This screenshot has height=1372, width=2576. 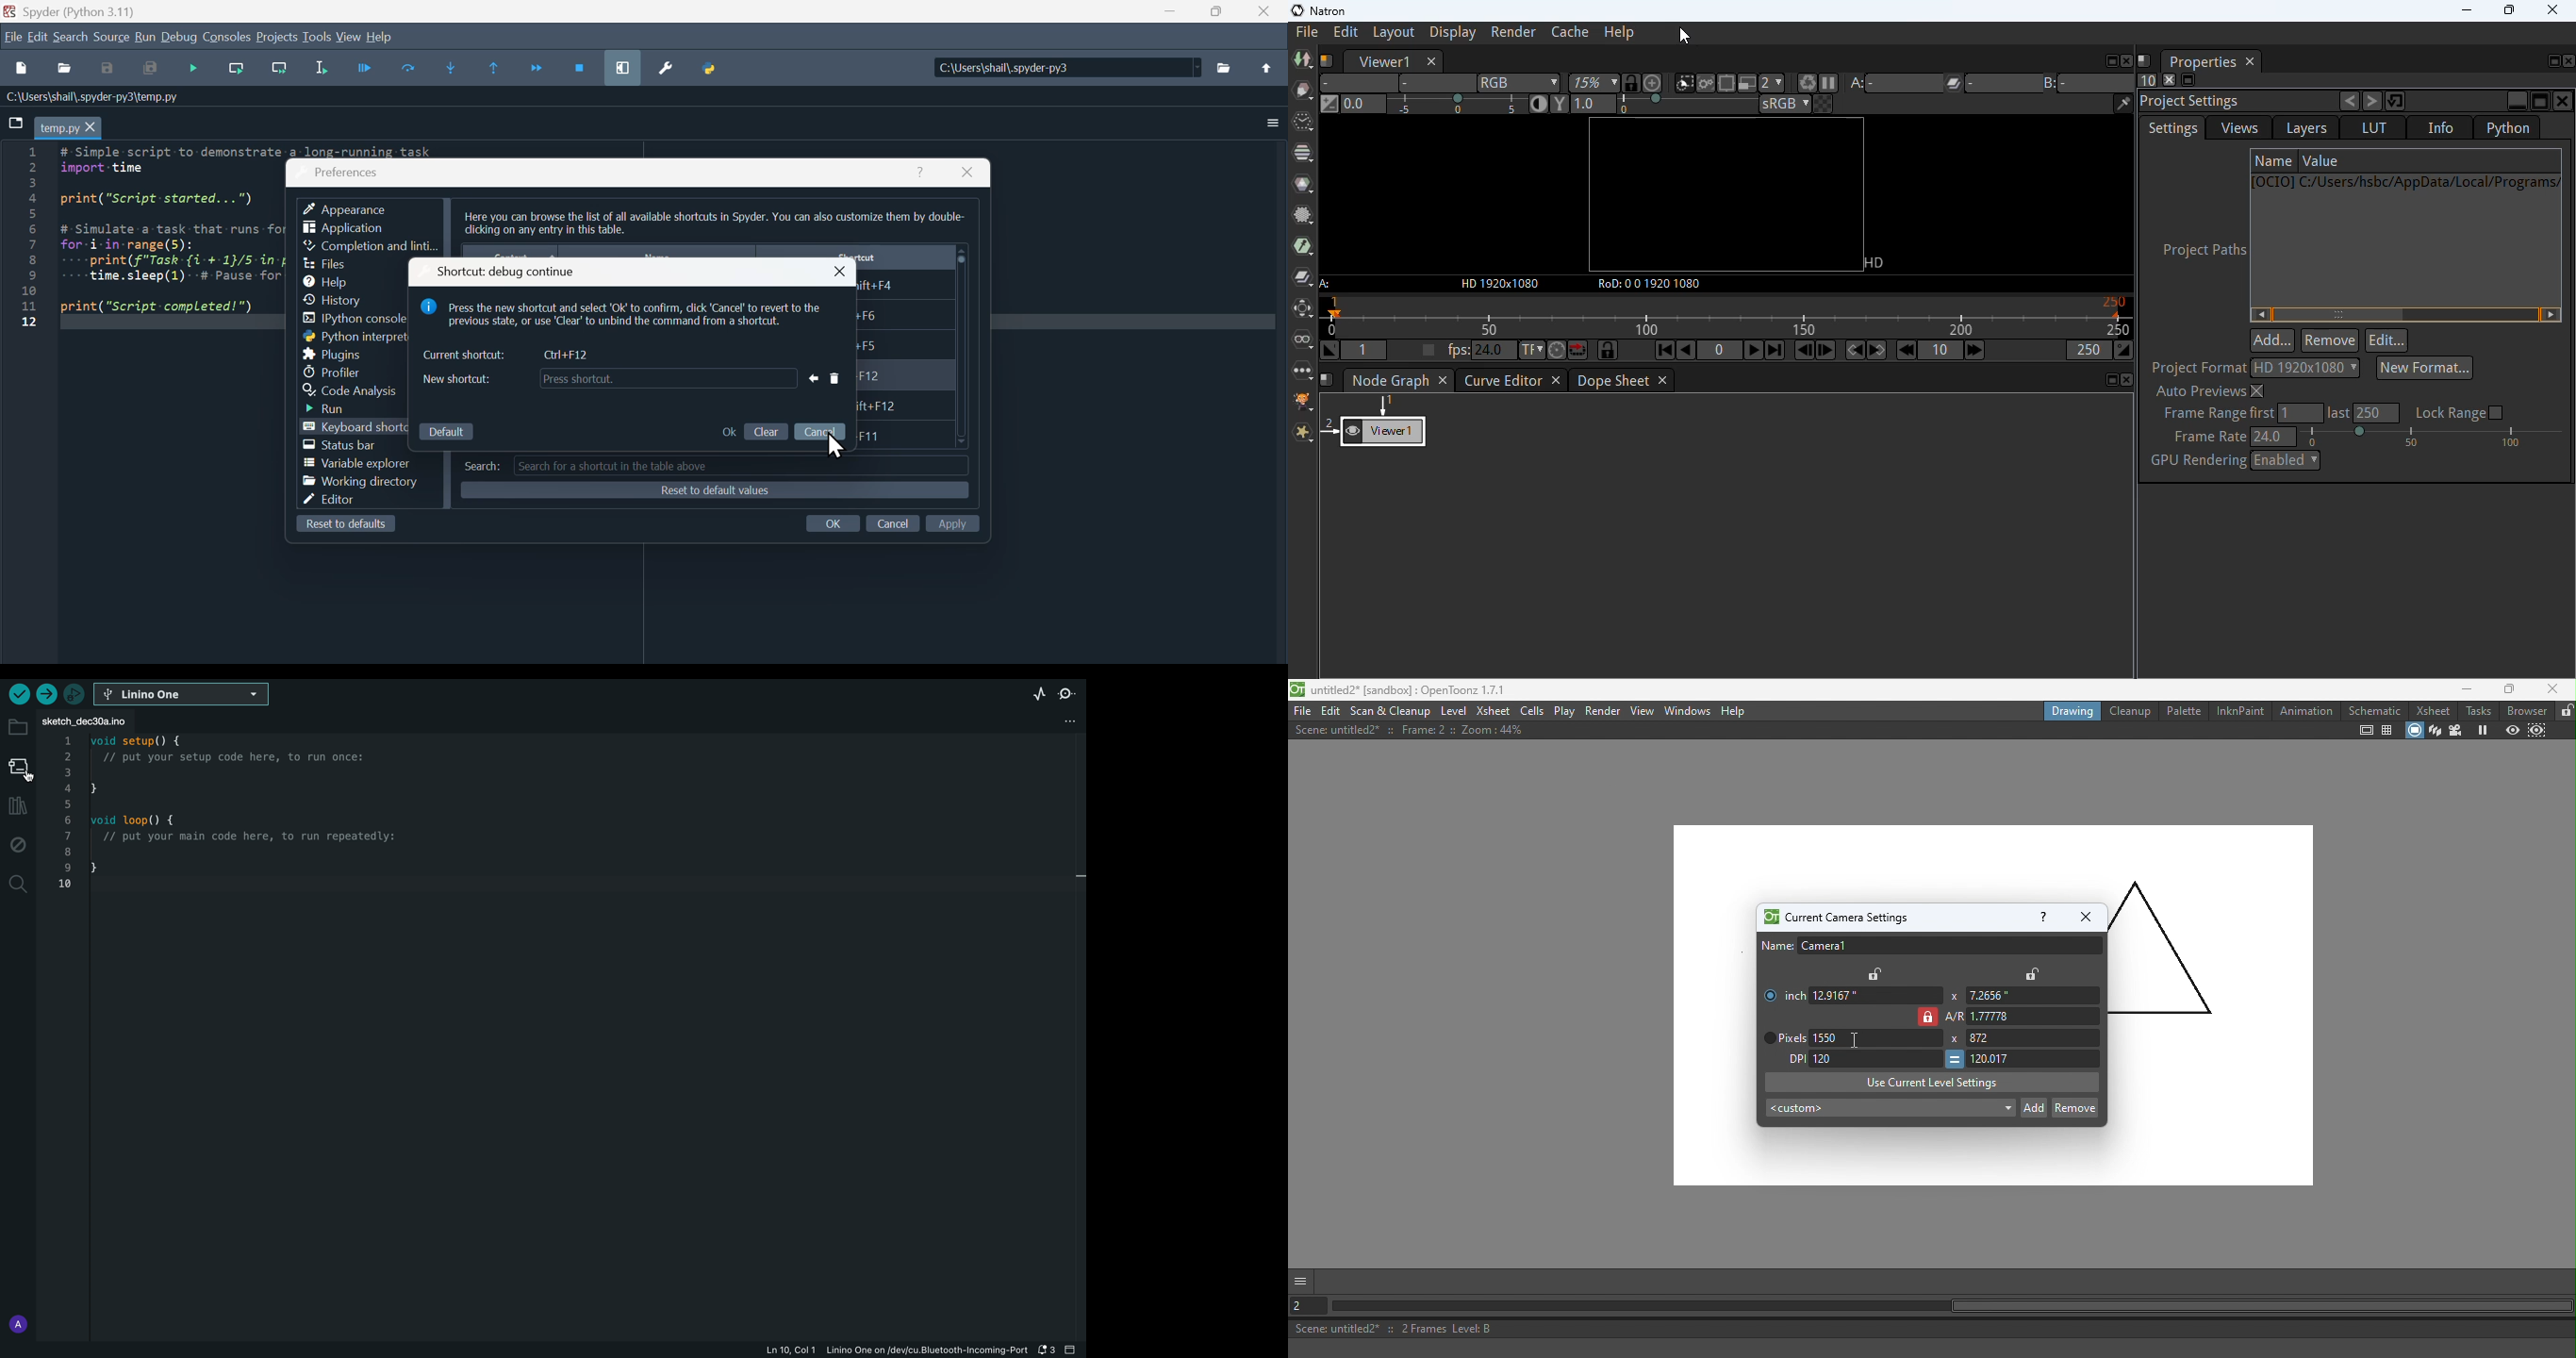 I want to click on I python console, so click(x=343, y=319).